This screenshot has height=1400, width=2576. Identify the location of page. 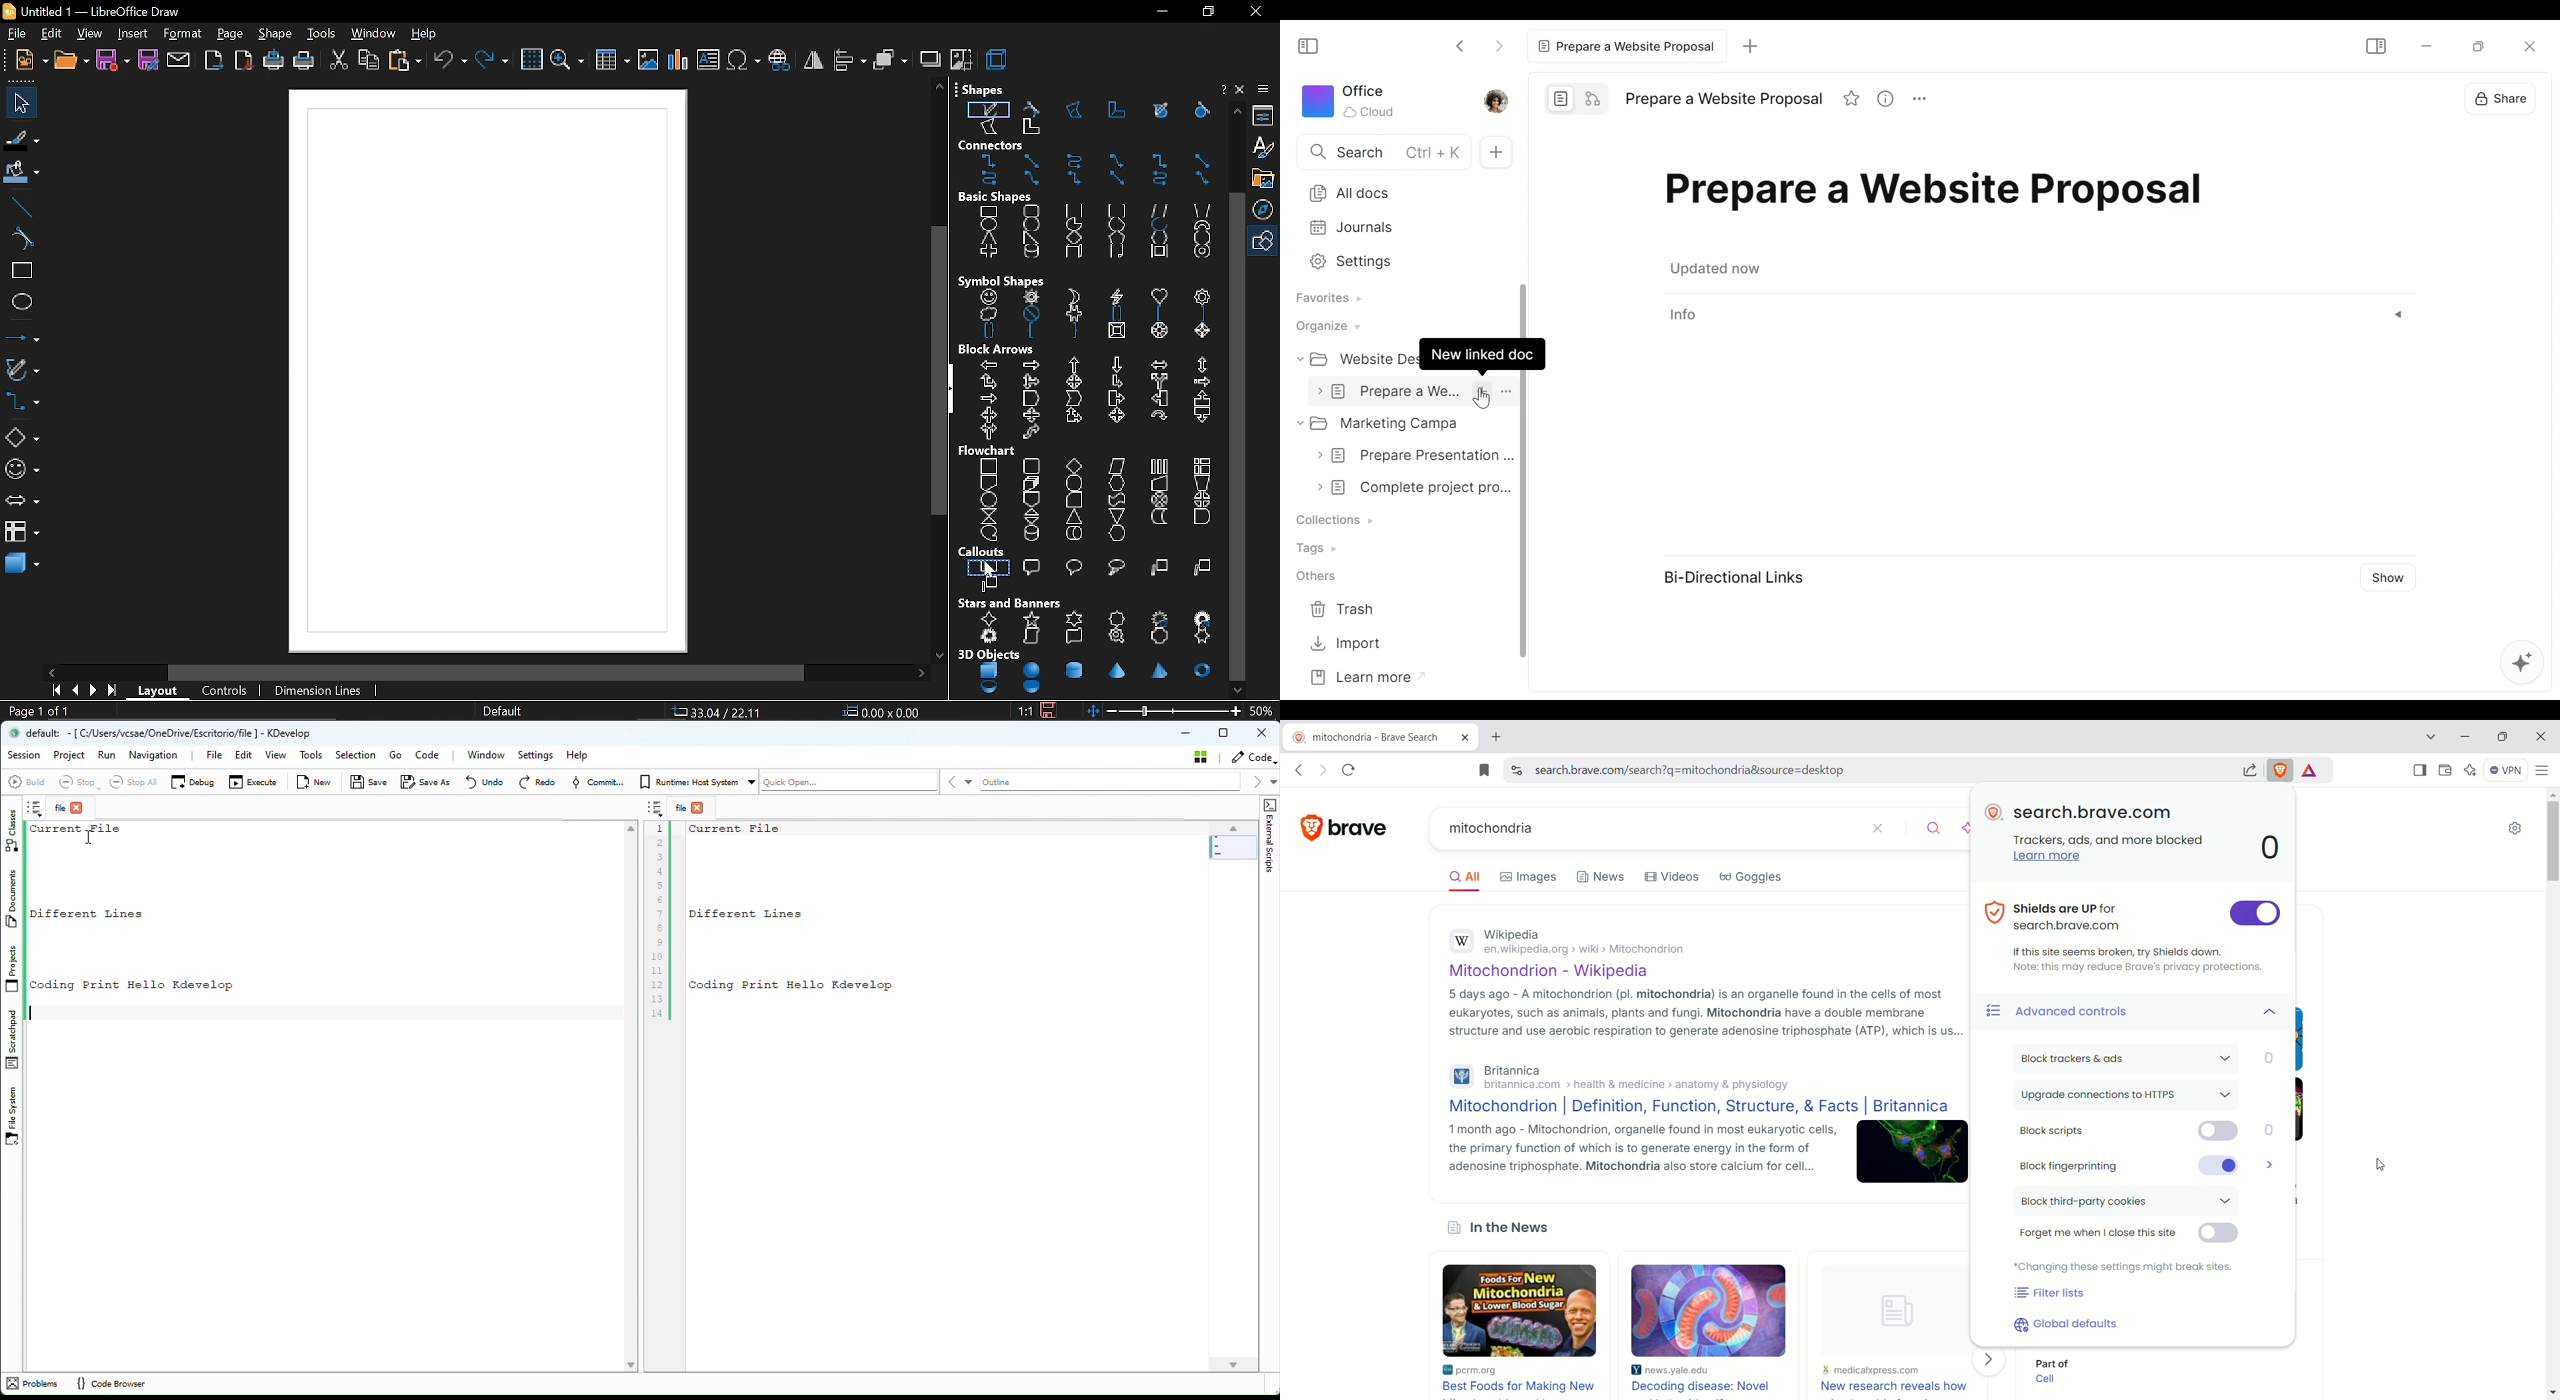
(228, 33).